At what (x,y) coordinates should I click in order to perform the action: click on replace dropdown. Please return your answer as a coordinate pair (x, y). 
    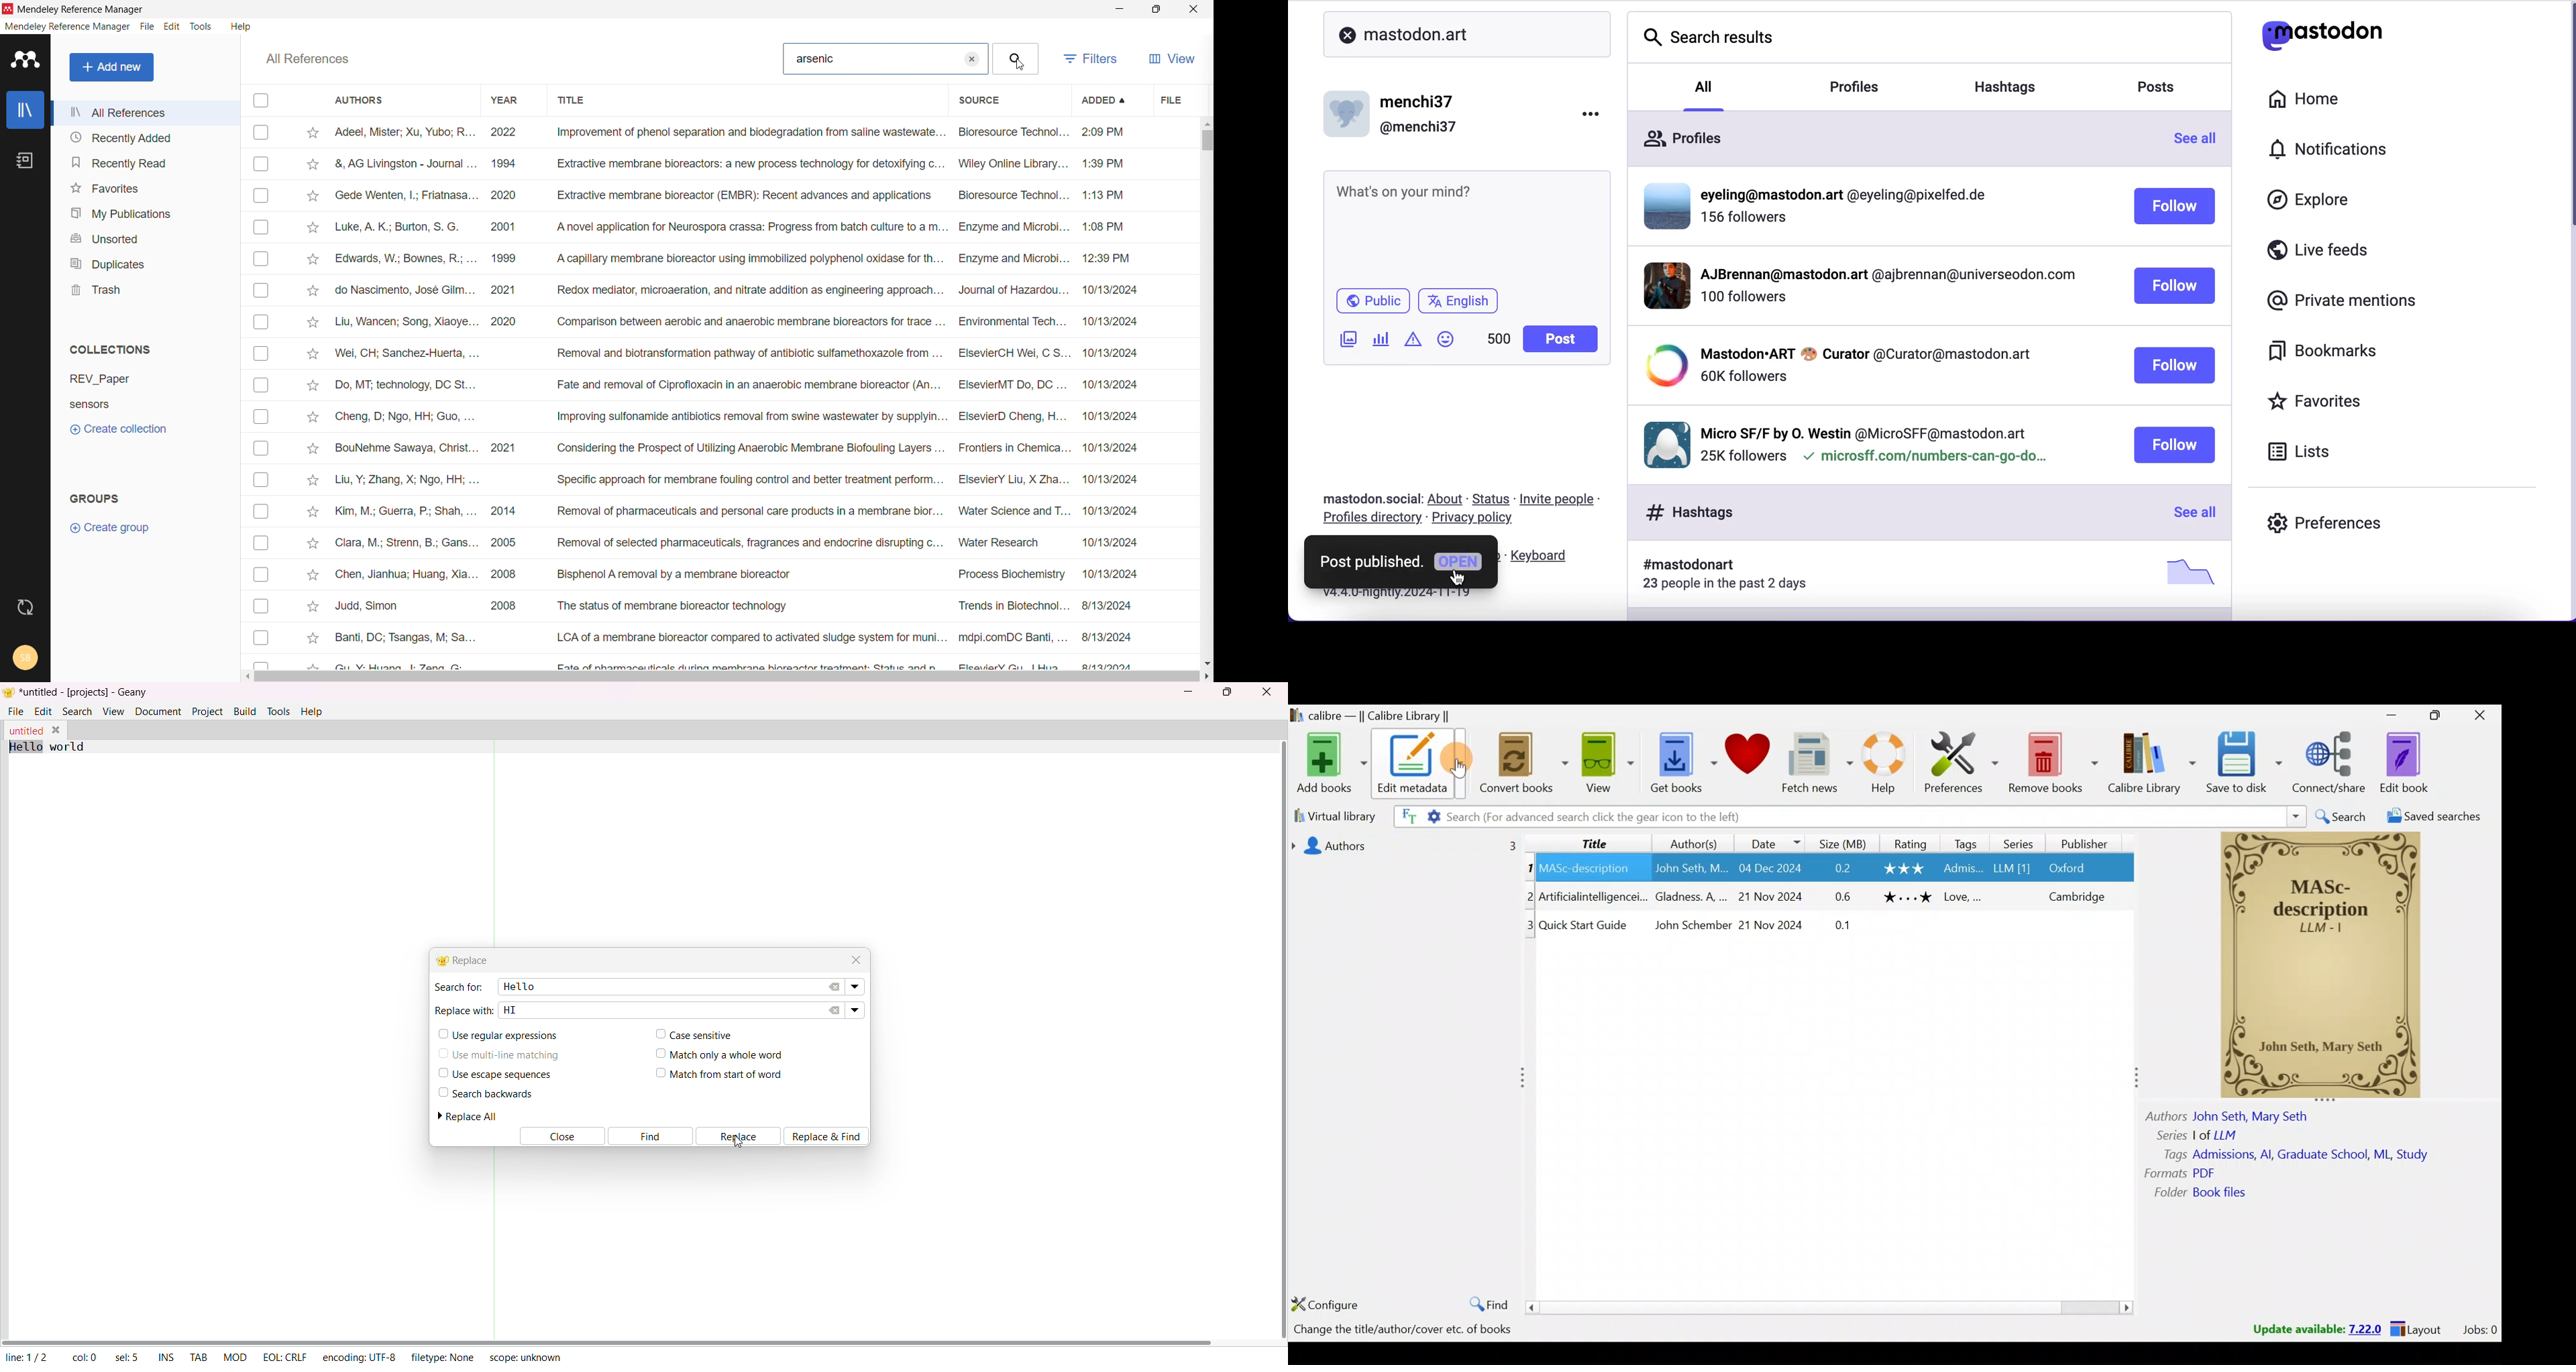
    Looking at the image, I should click on (855, 1009).